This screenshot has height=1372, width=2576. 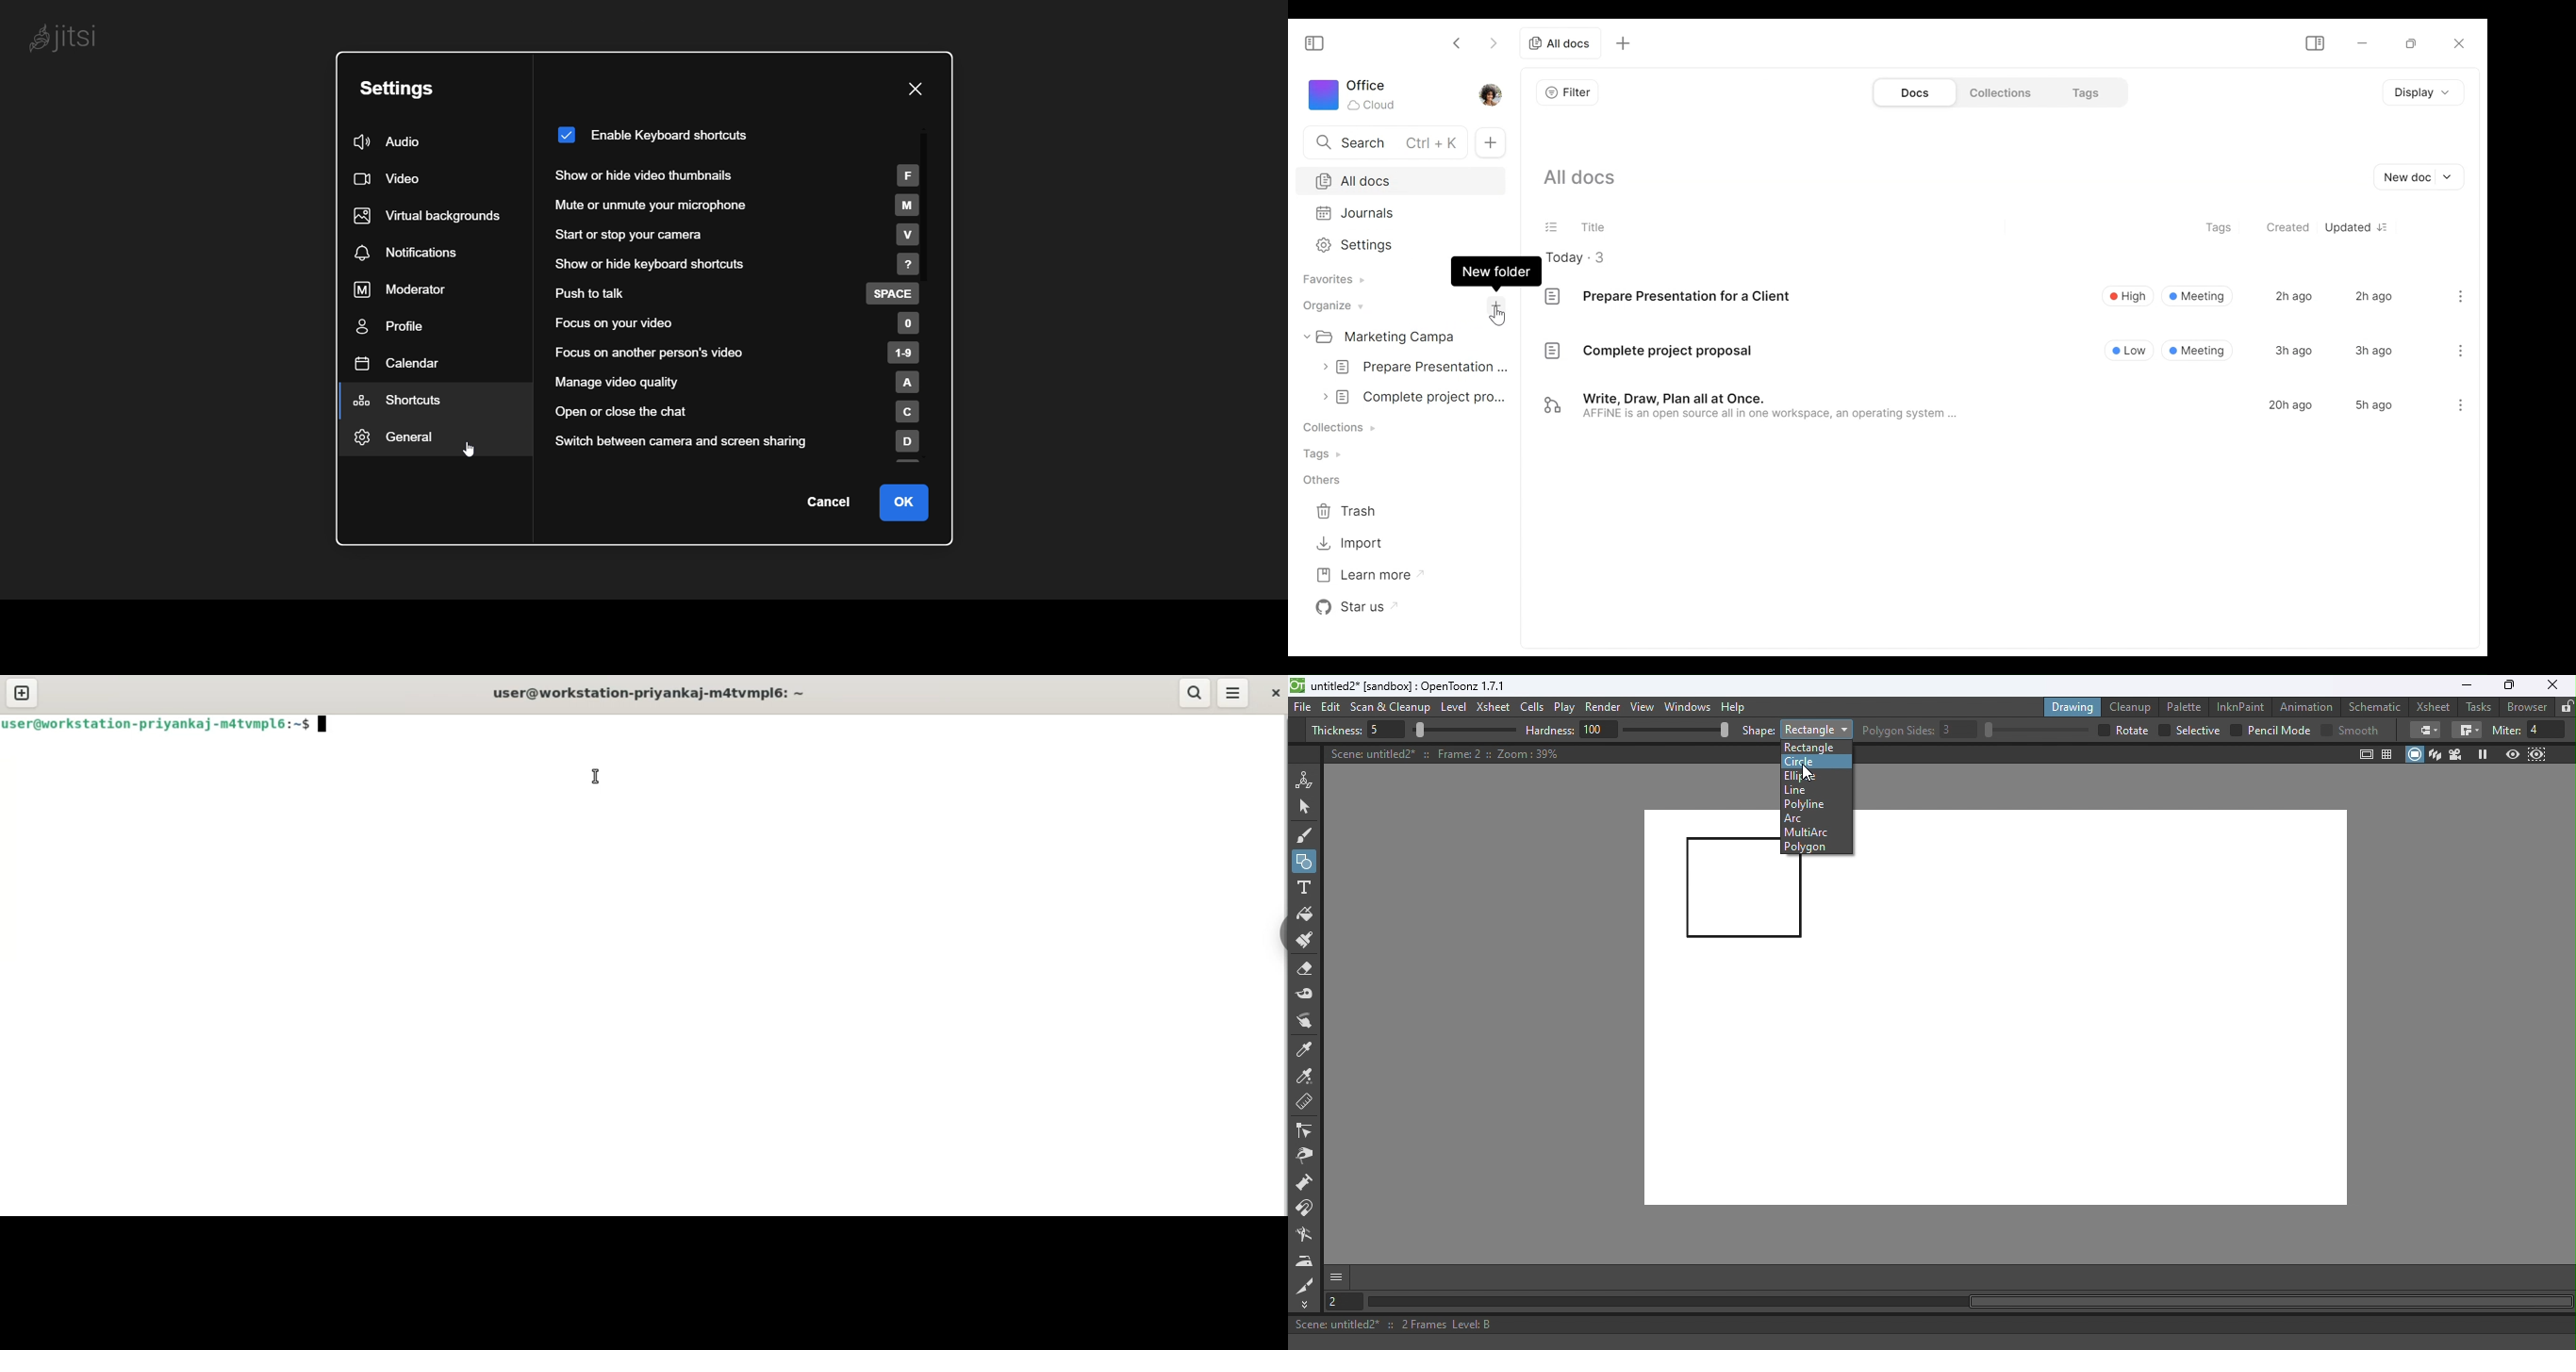 What do you see at coordinates (2462, 294) in the screenshot?
I see `menu icon` at bounding box center [2462, 294].